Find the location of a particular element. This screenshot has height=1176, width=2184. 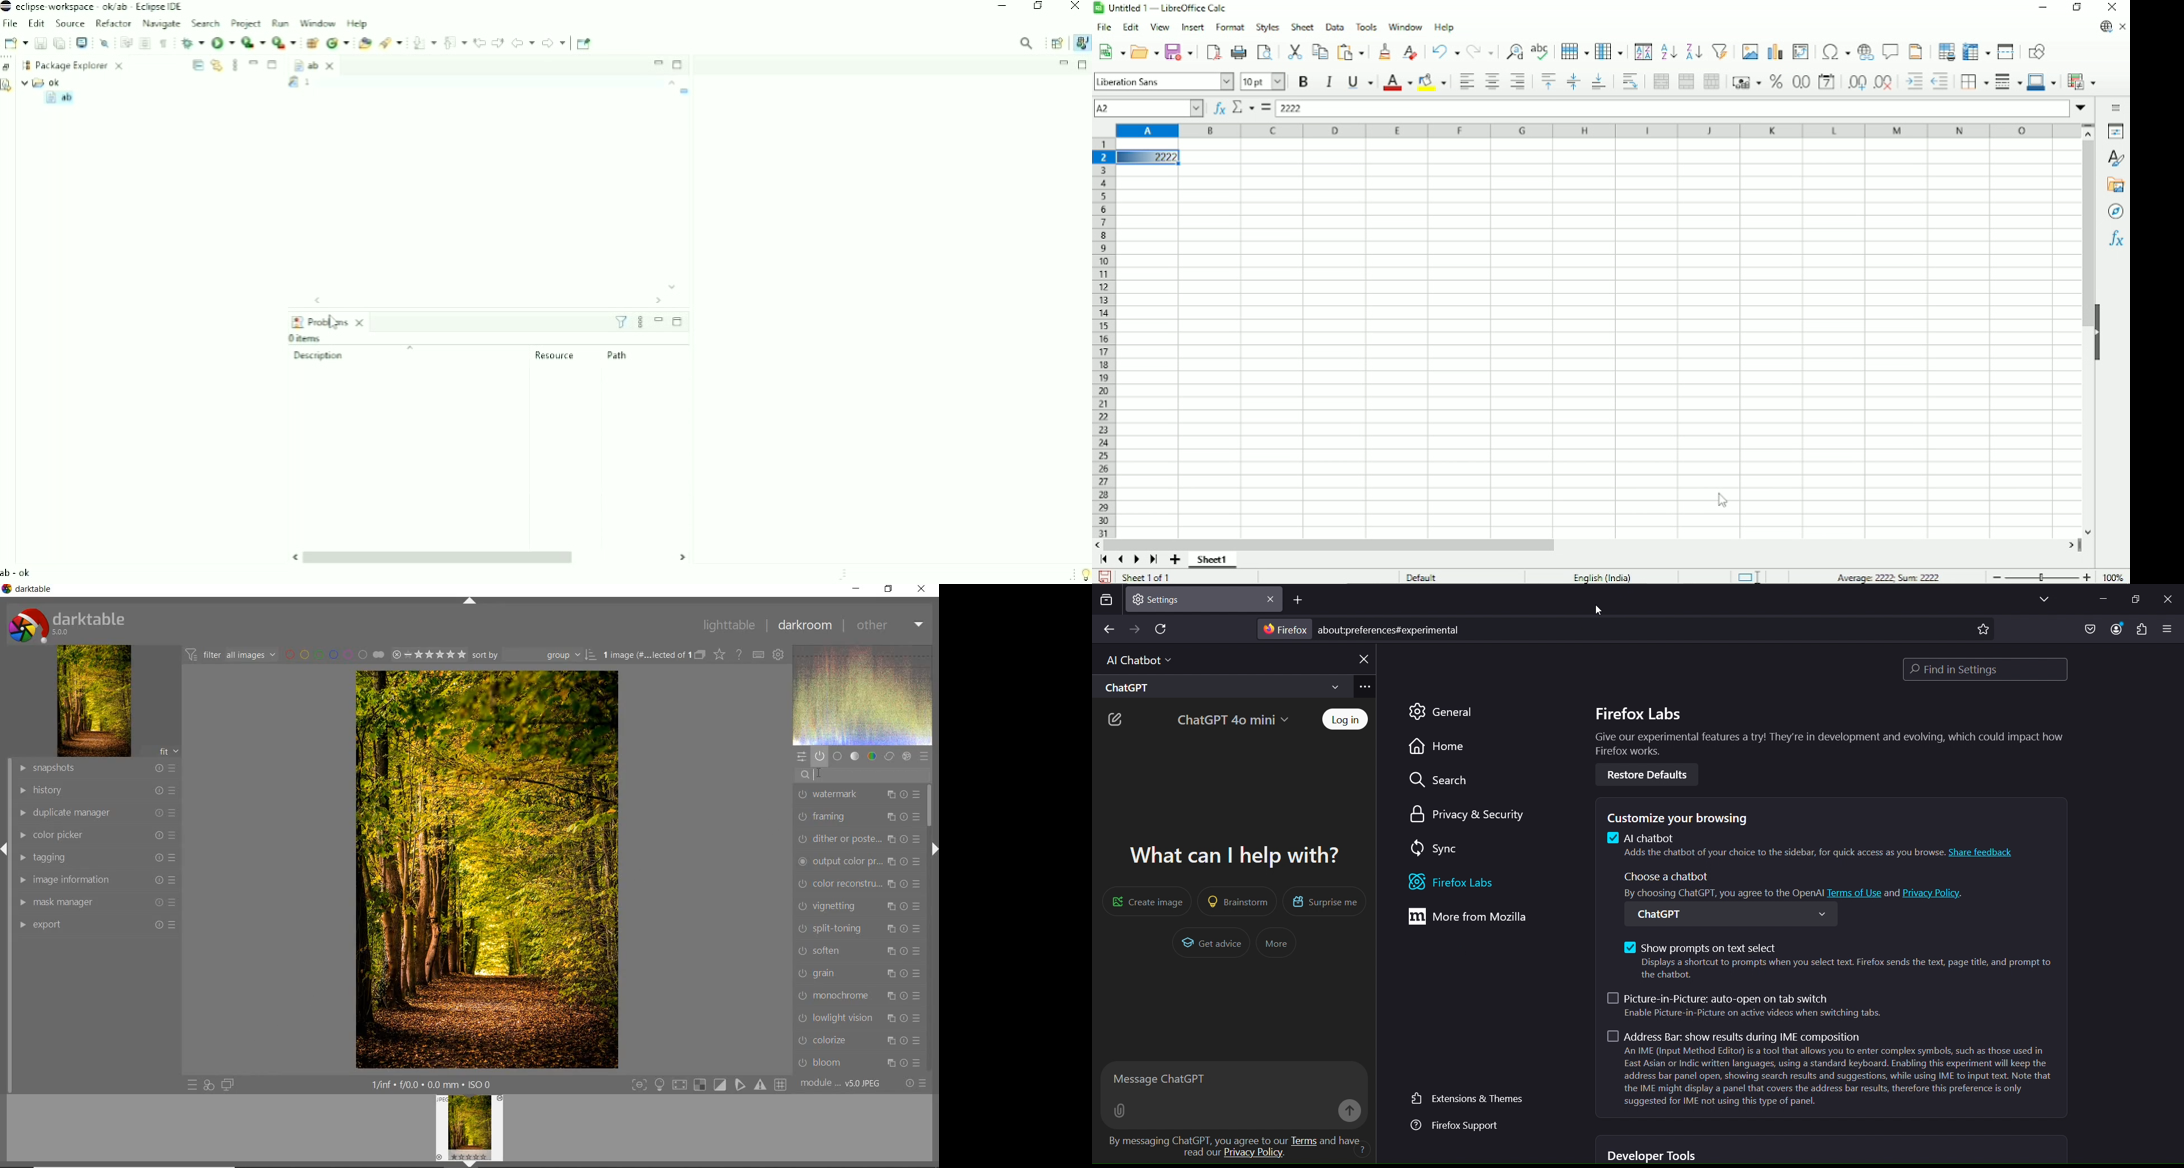

Close document is located at coordinates (2124, 27).